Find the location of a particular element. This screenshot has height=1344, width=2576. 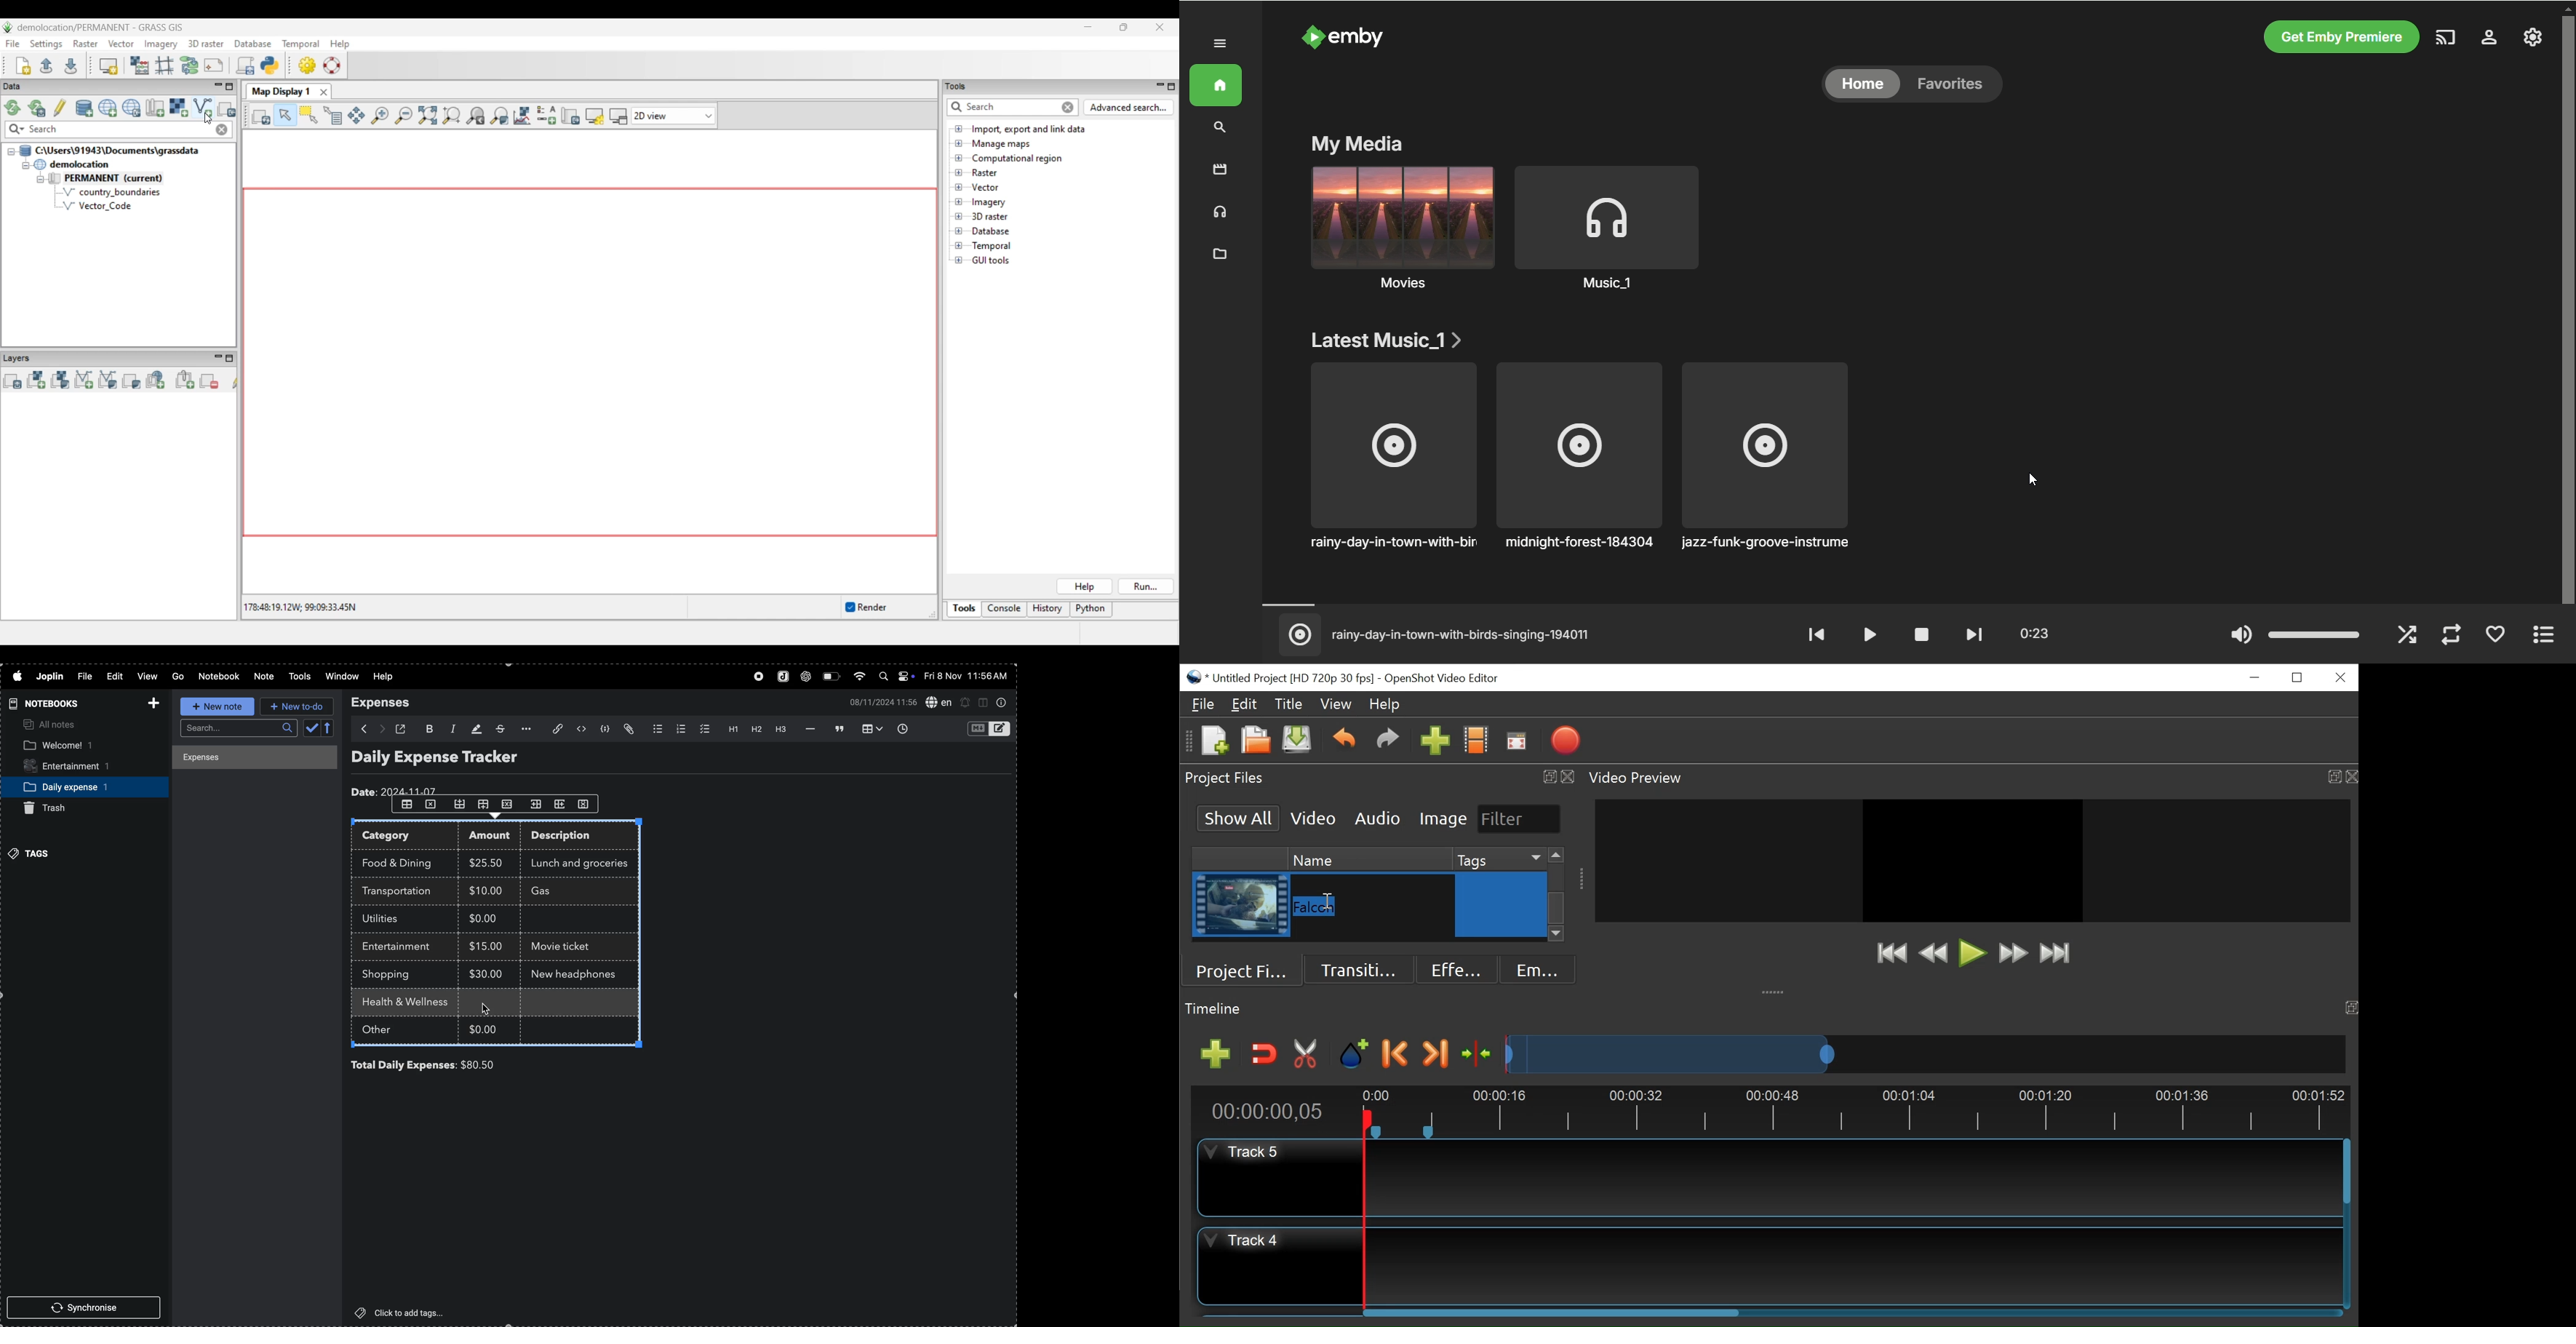

note is located at coordinates (262, 677).